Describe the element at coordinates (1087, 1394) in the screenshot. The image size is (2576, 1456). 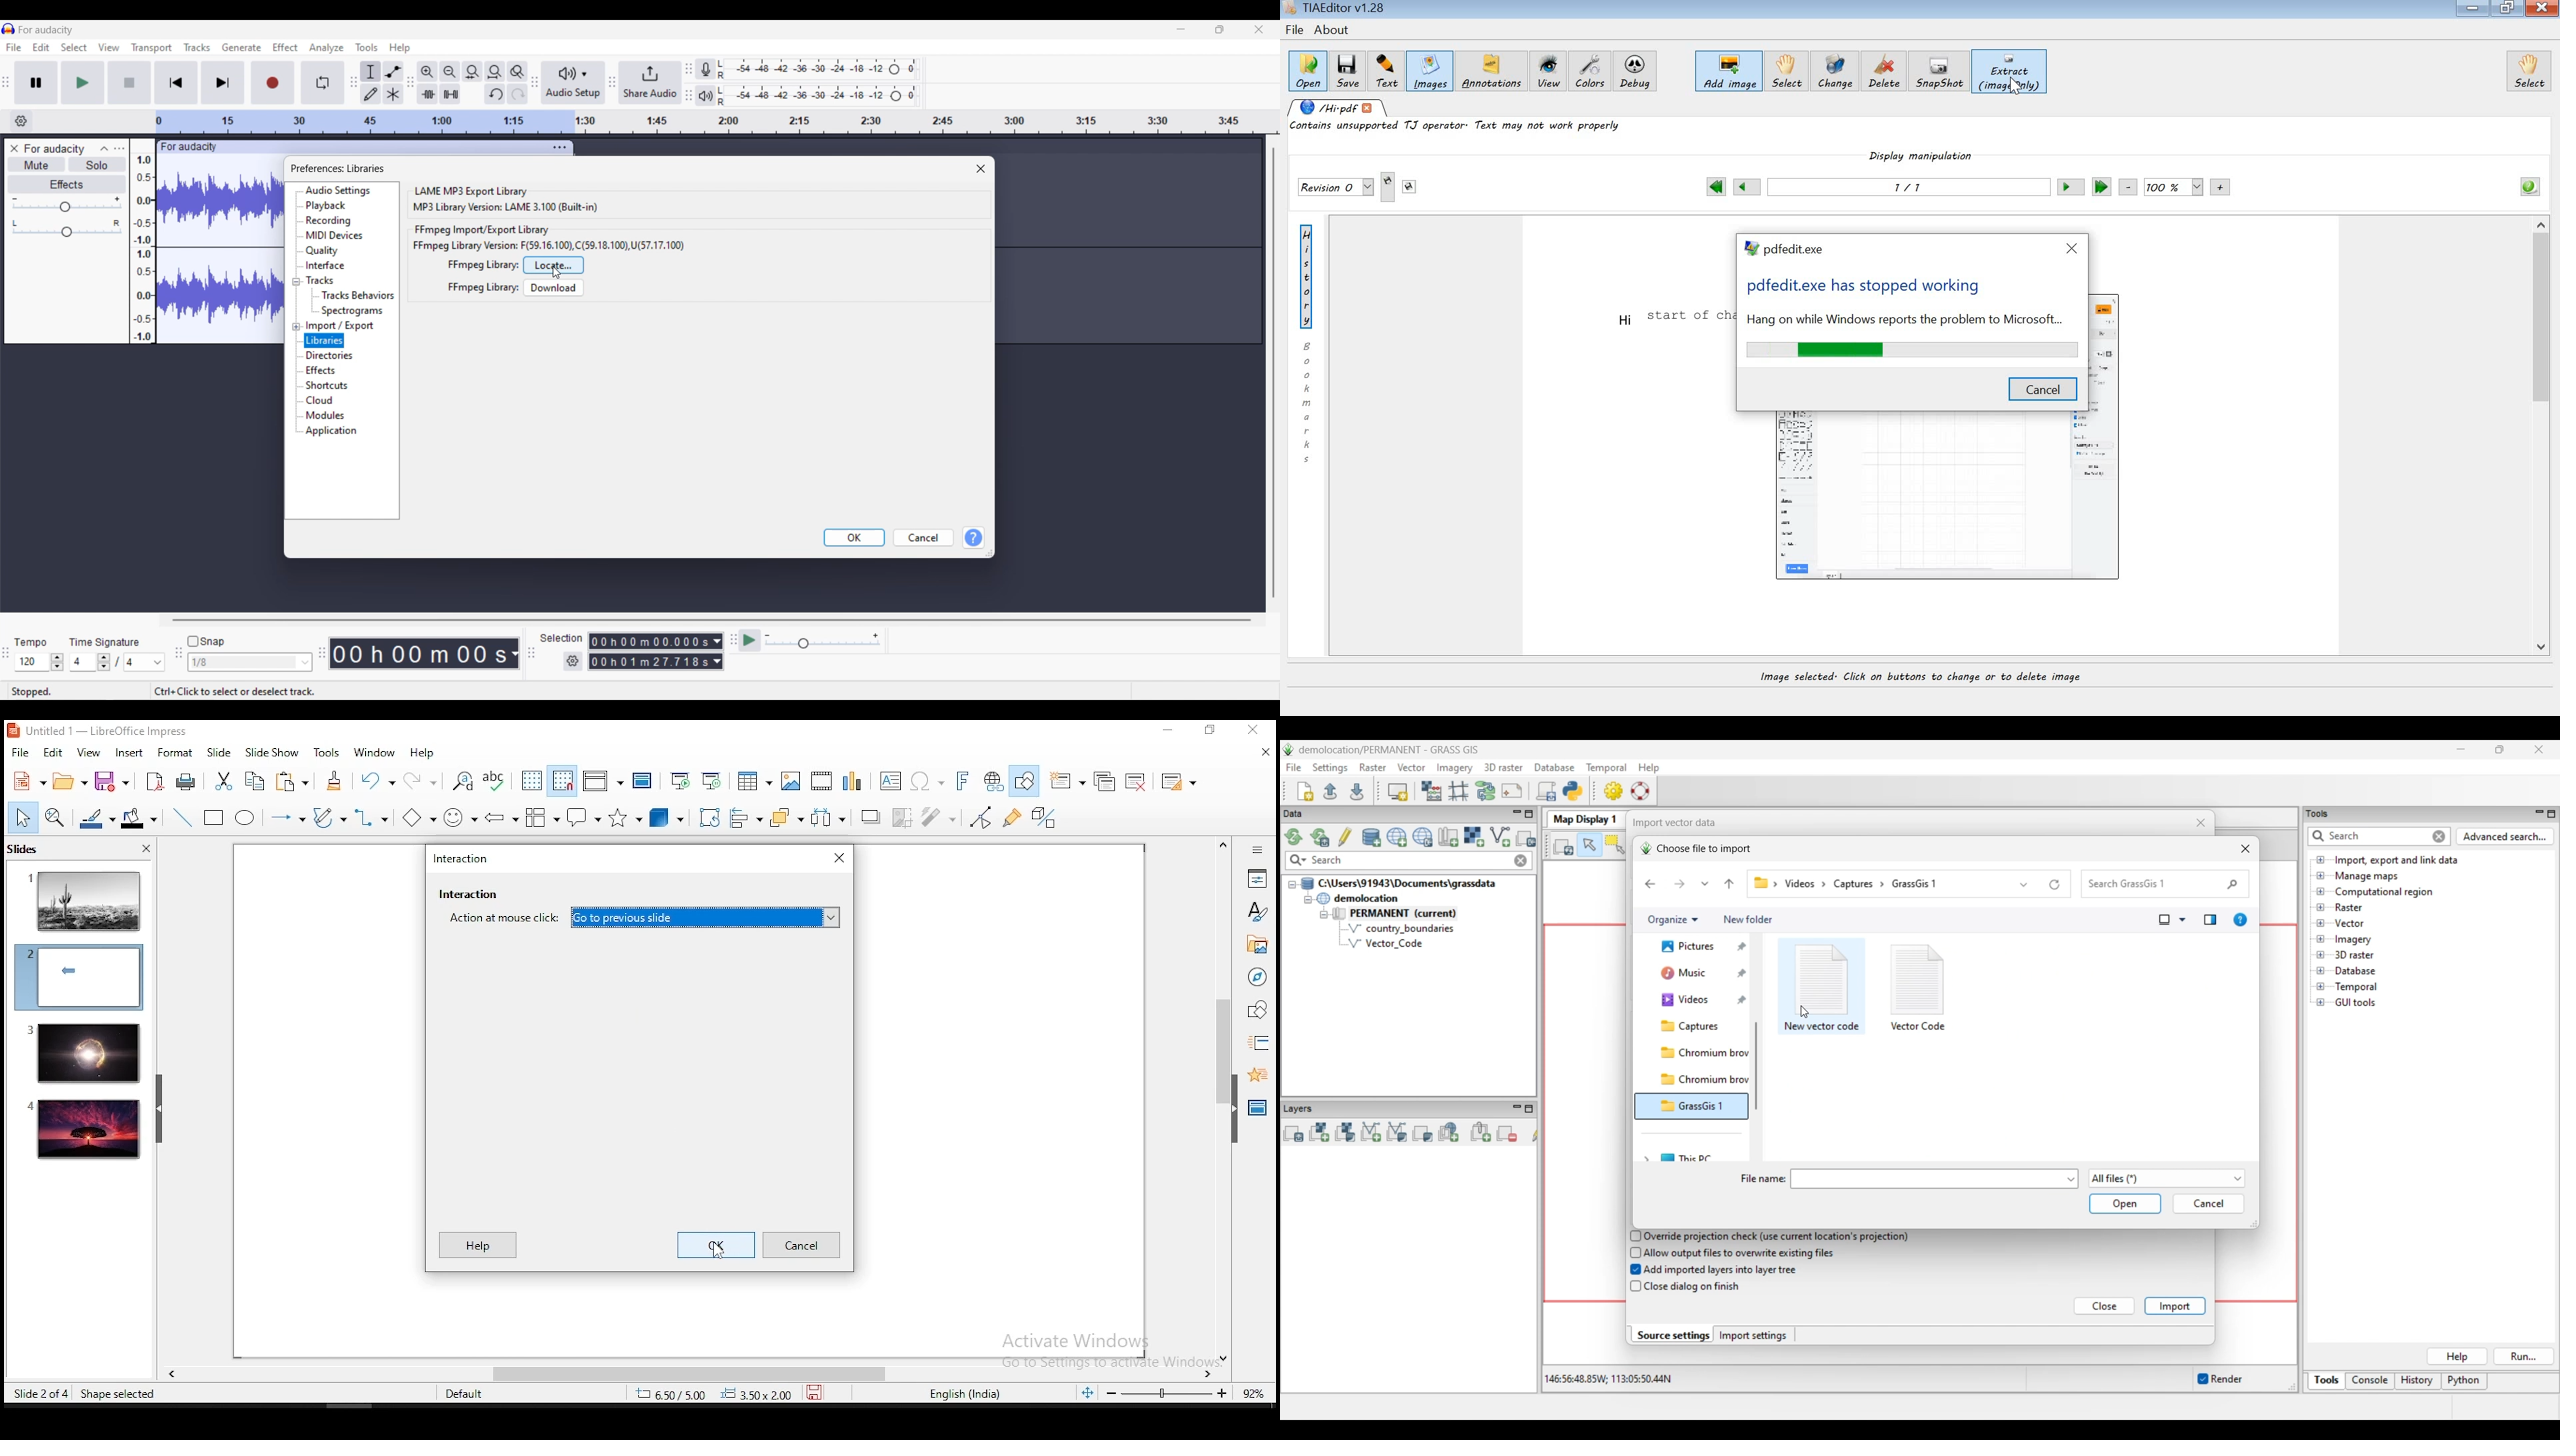
I see `fit to screen` at that location.